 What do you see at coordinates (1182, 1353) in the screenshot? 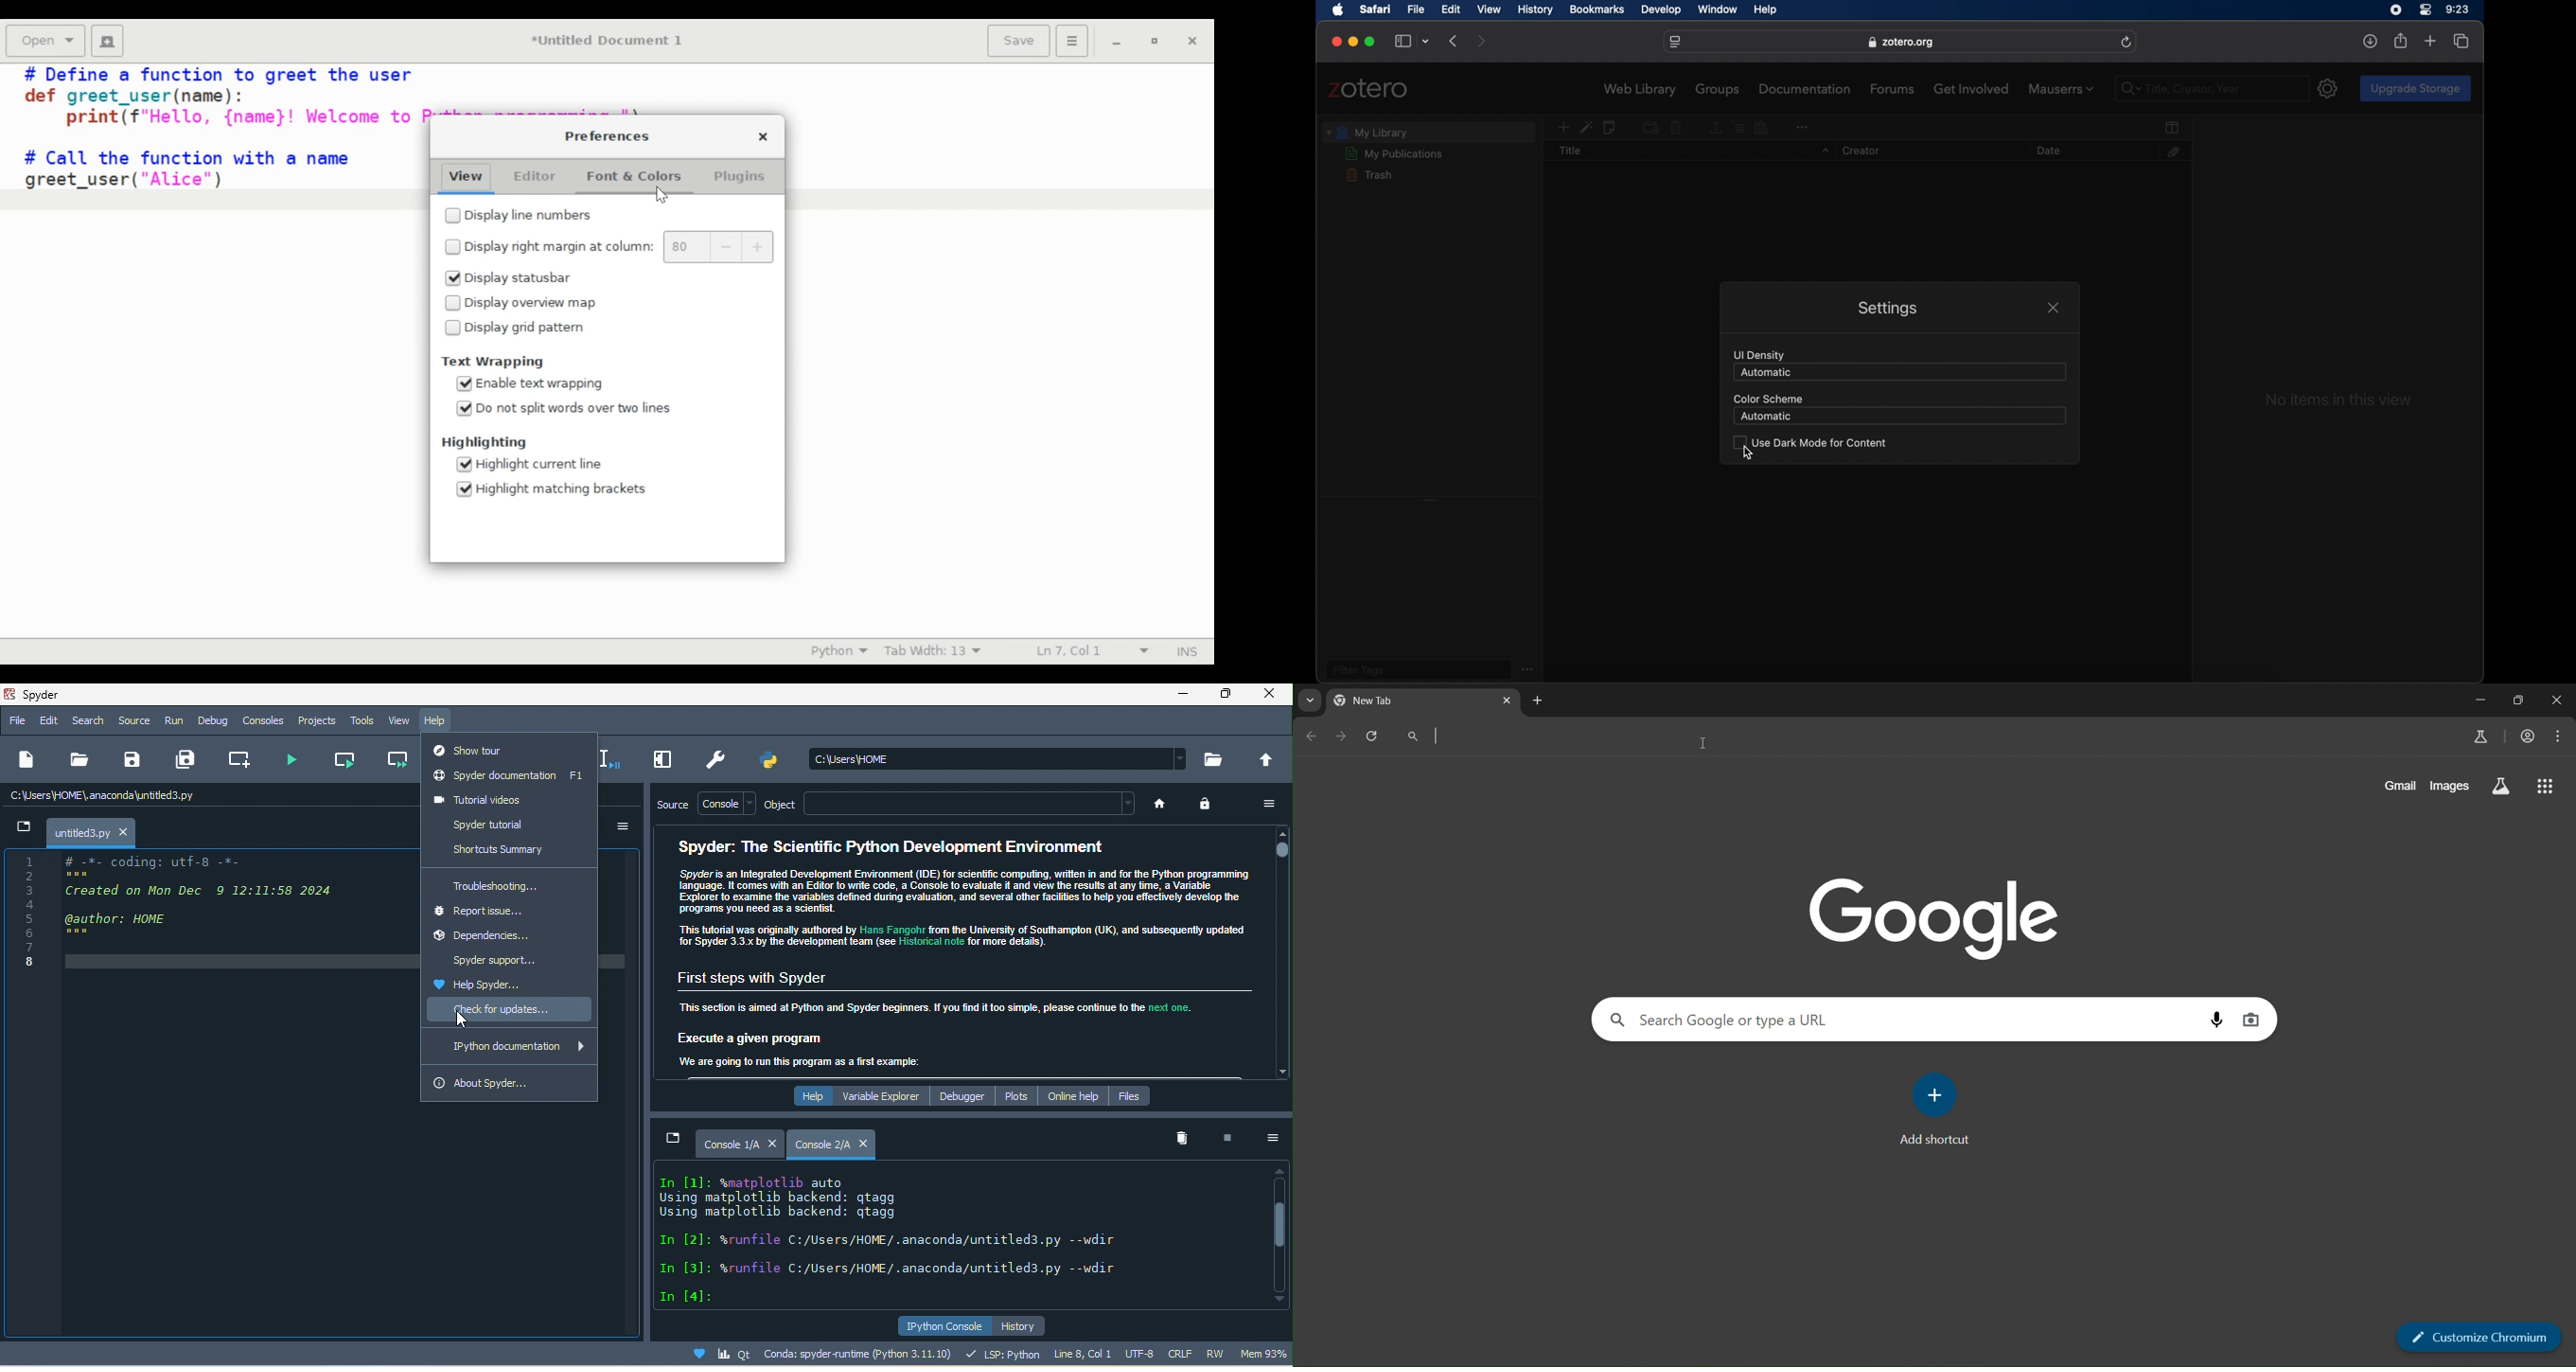
I see `crlf` at bounding box center [1182, 1353].